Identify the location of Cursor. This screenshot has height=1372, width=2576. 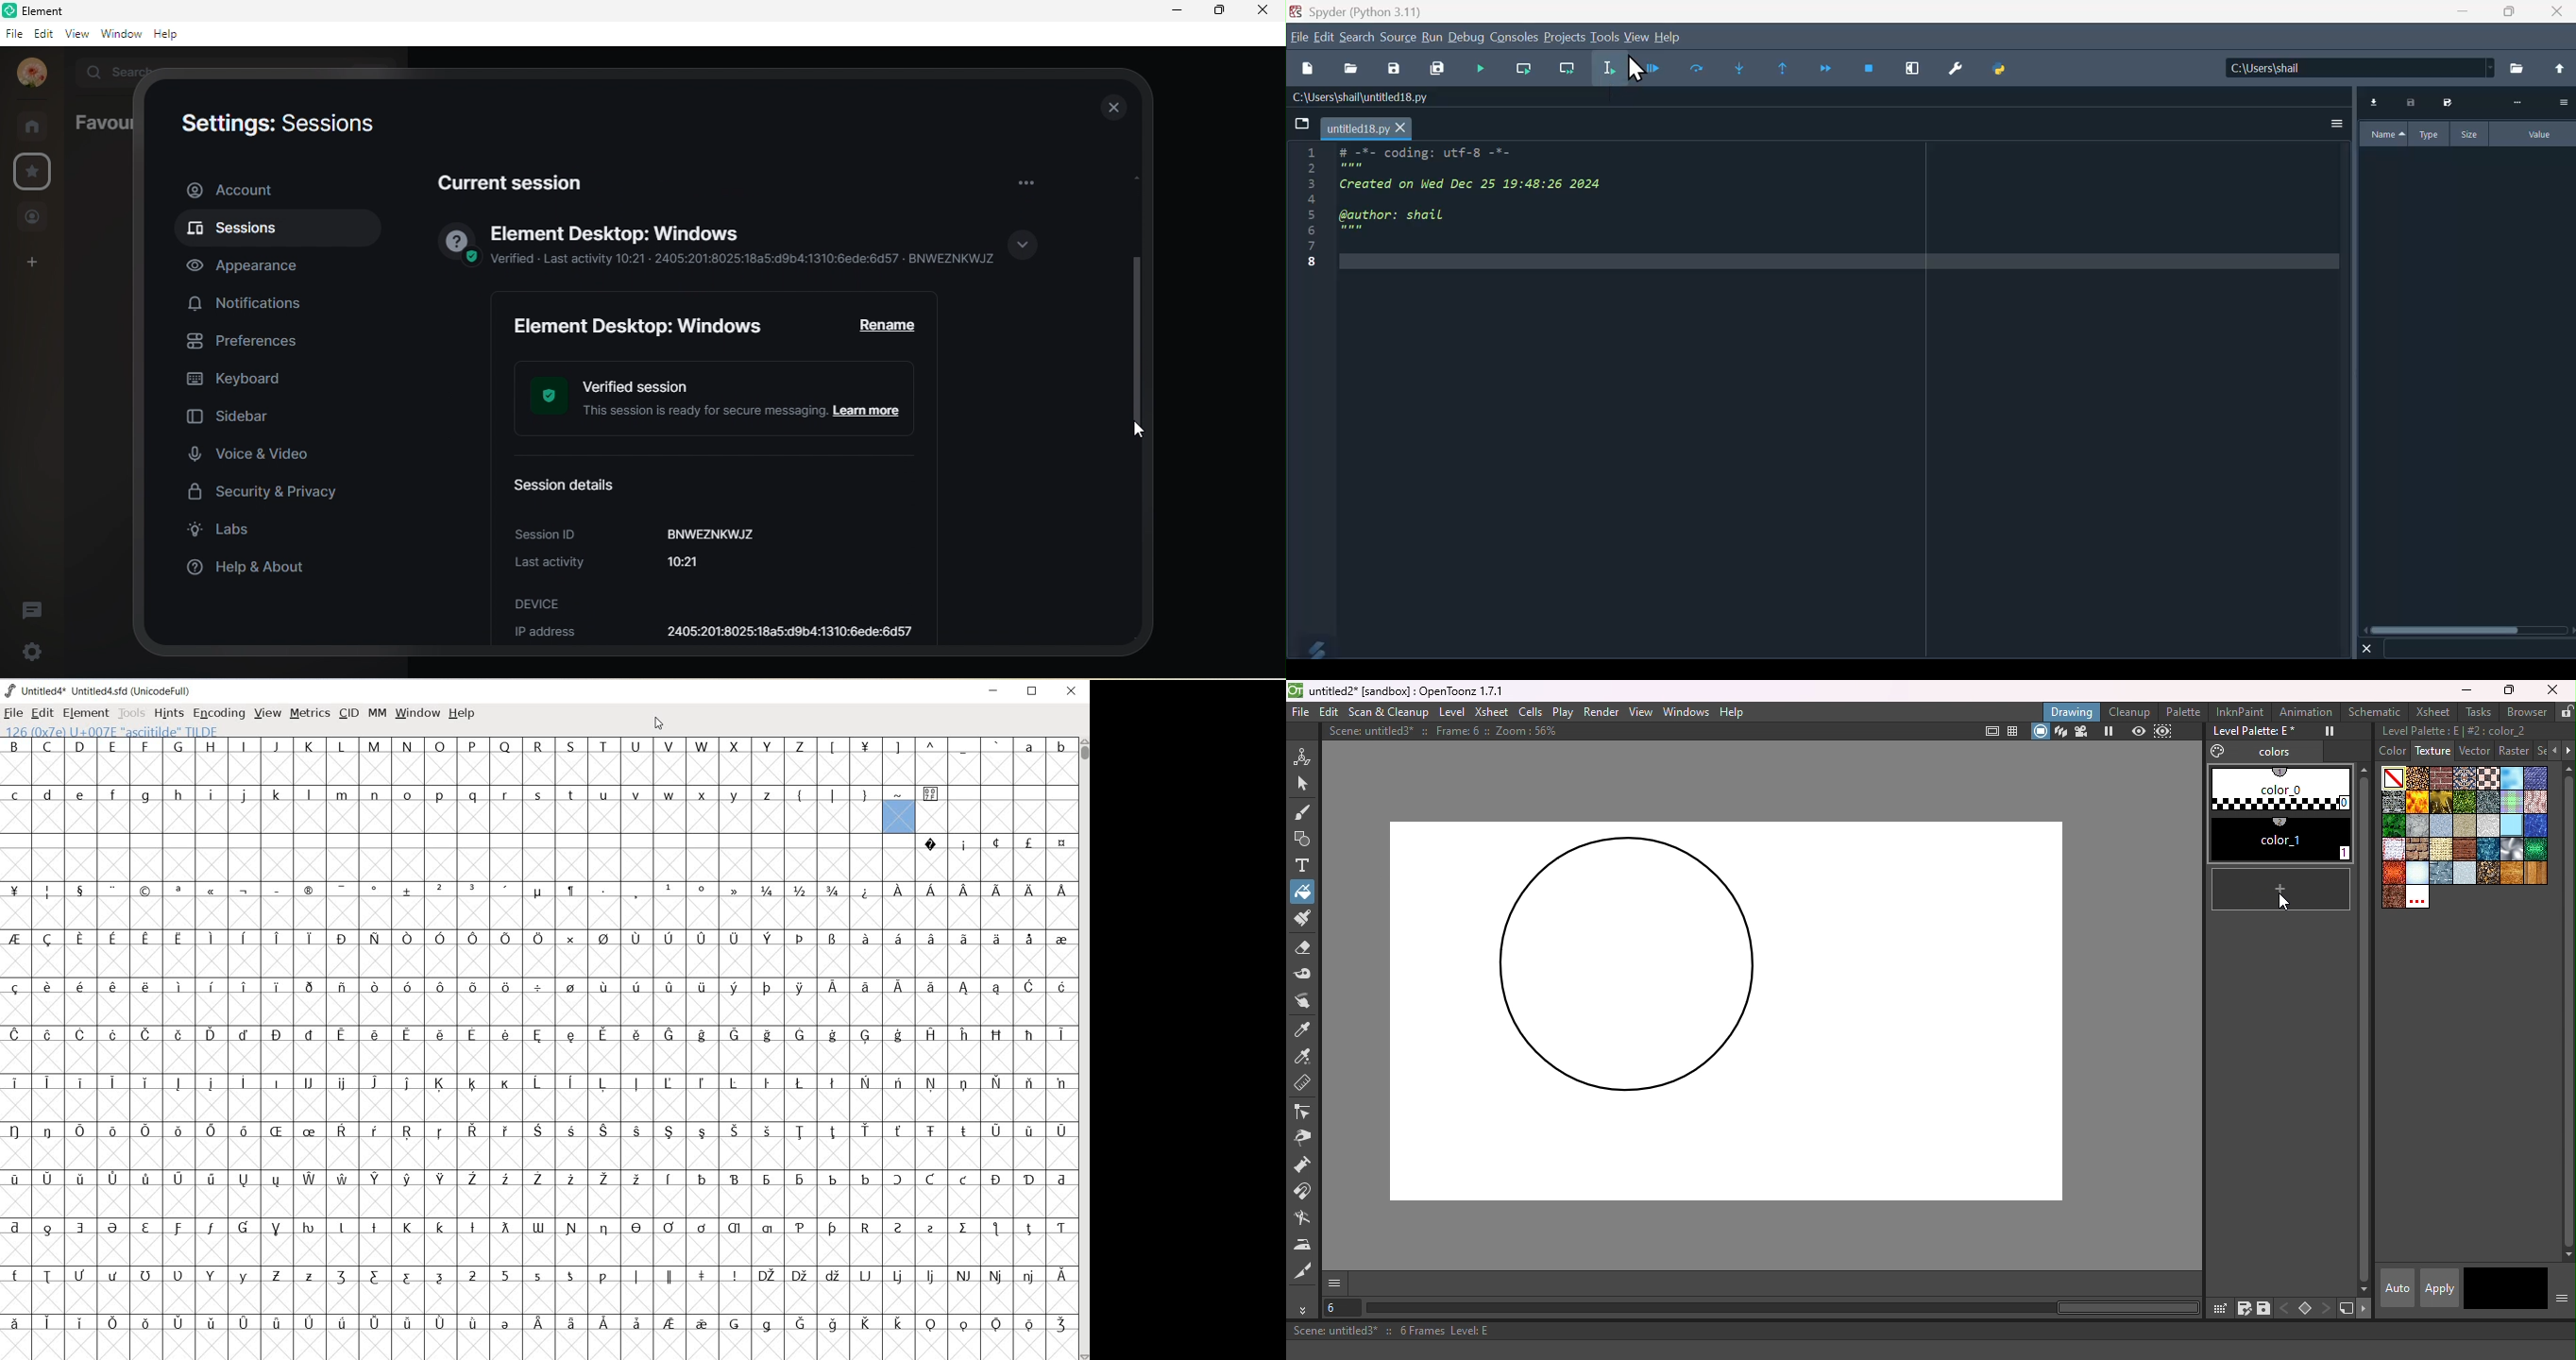
(1321, 892).